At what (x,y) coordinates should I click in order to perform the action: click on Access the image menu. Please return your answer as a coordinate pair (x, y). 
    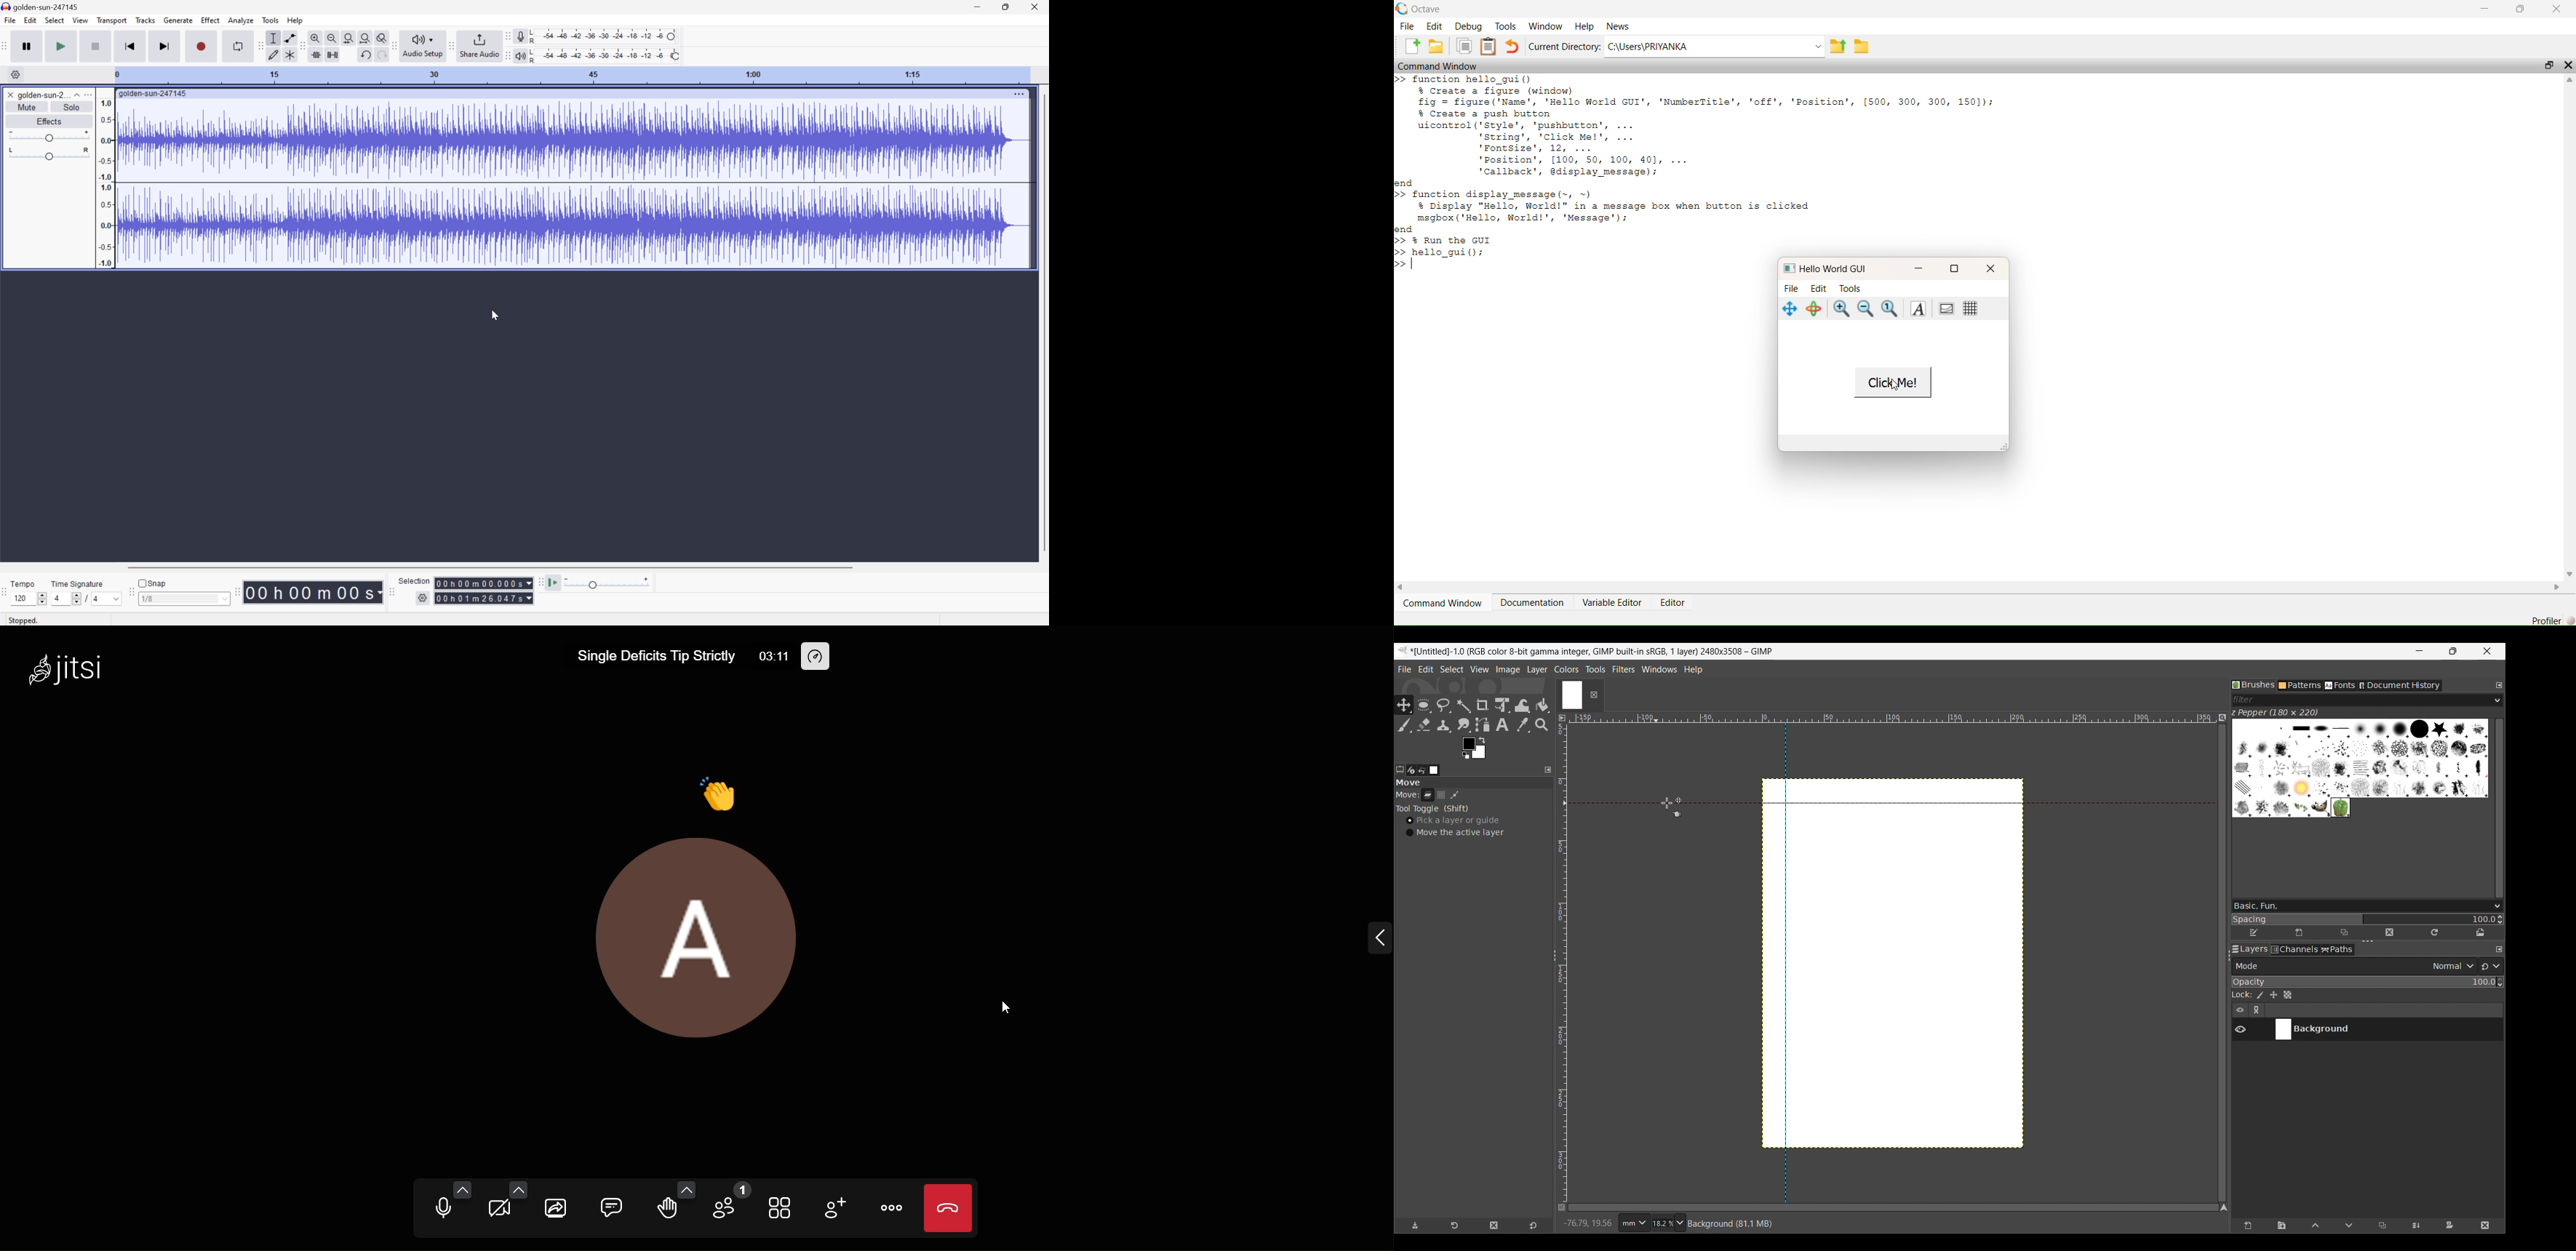
    Looking at the image, I should click on (1562, 718).